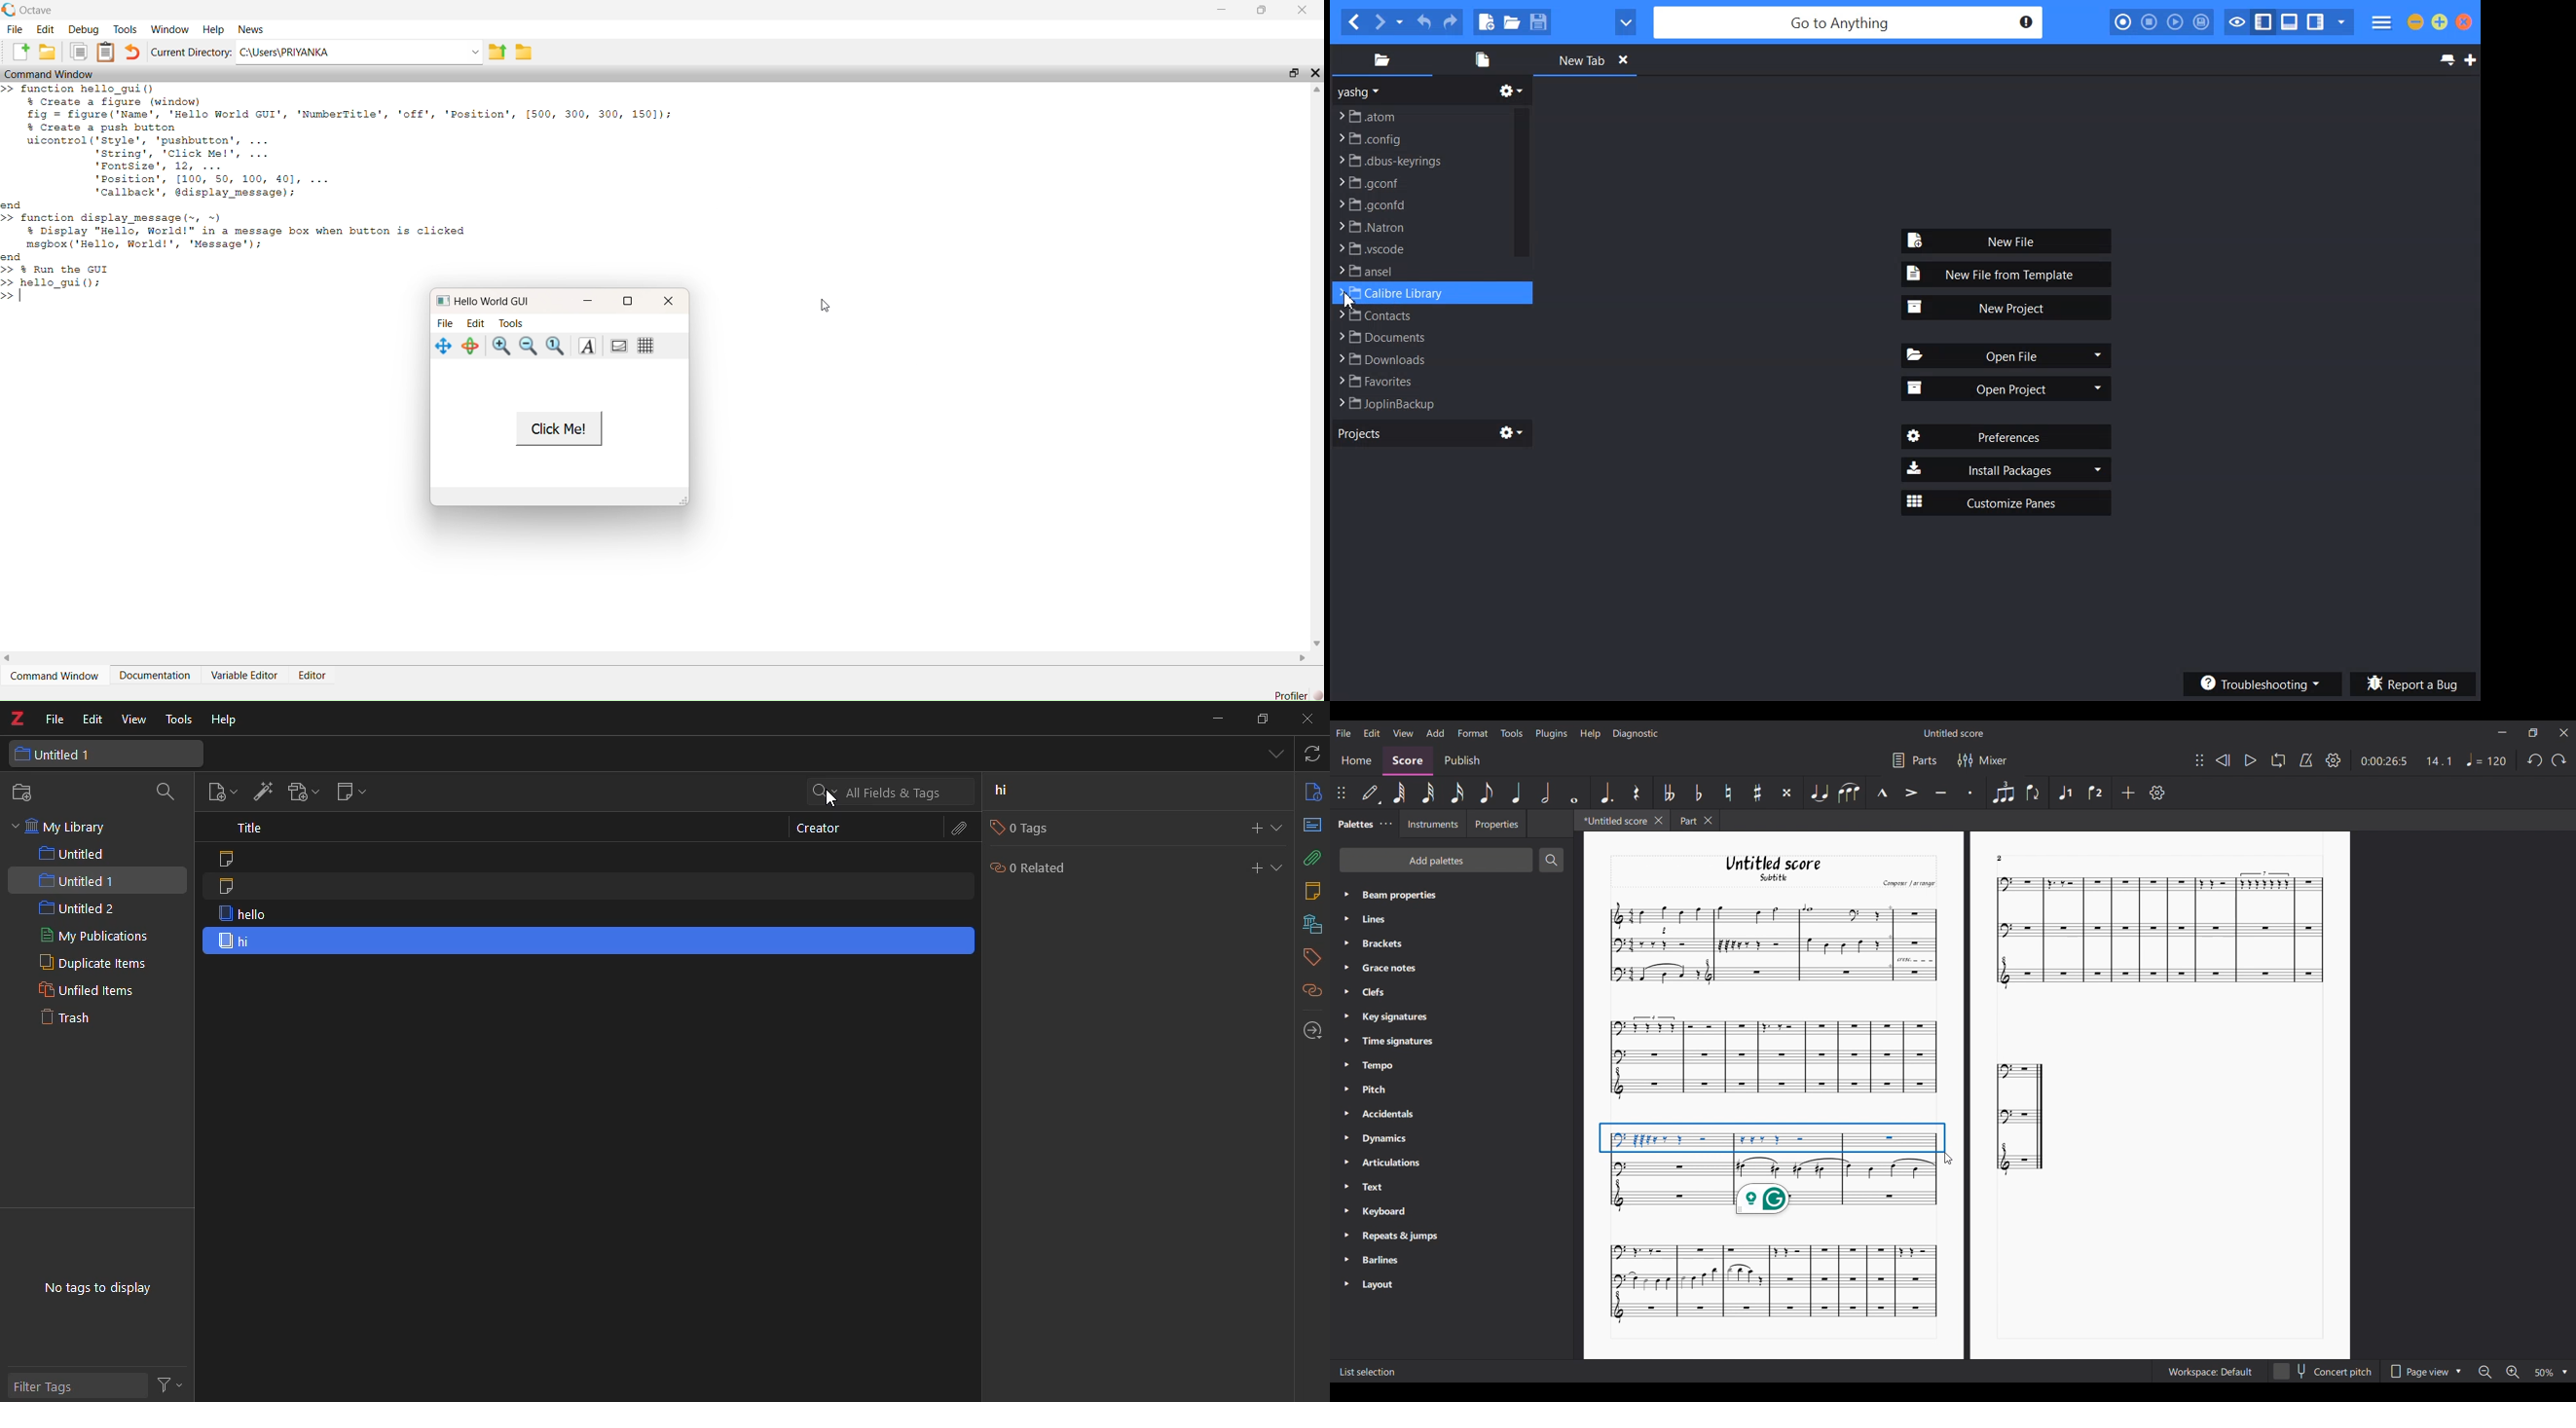 The width and height of the screenshot is (2576, 1428). I want to click on File, so click(1421, 115).